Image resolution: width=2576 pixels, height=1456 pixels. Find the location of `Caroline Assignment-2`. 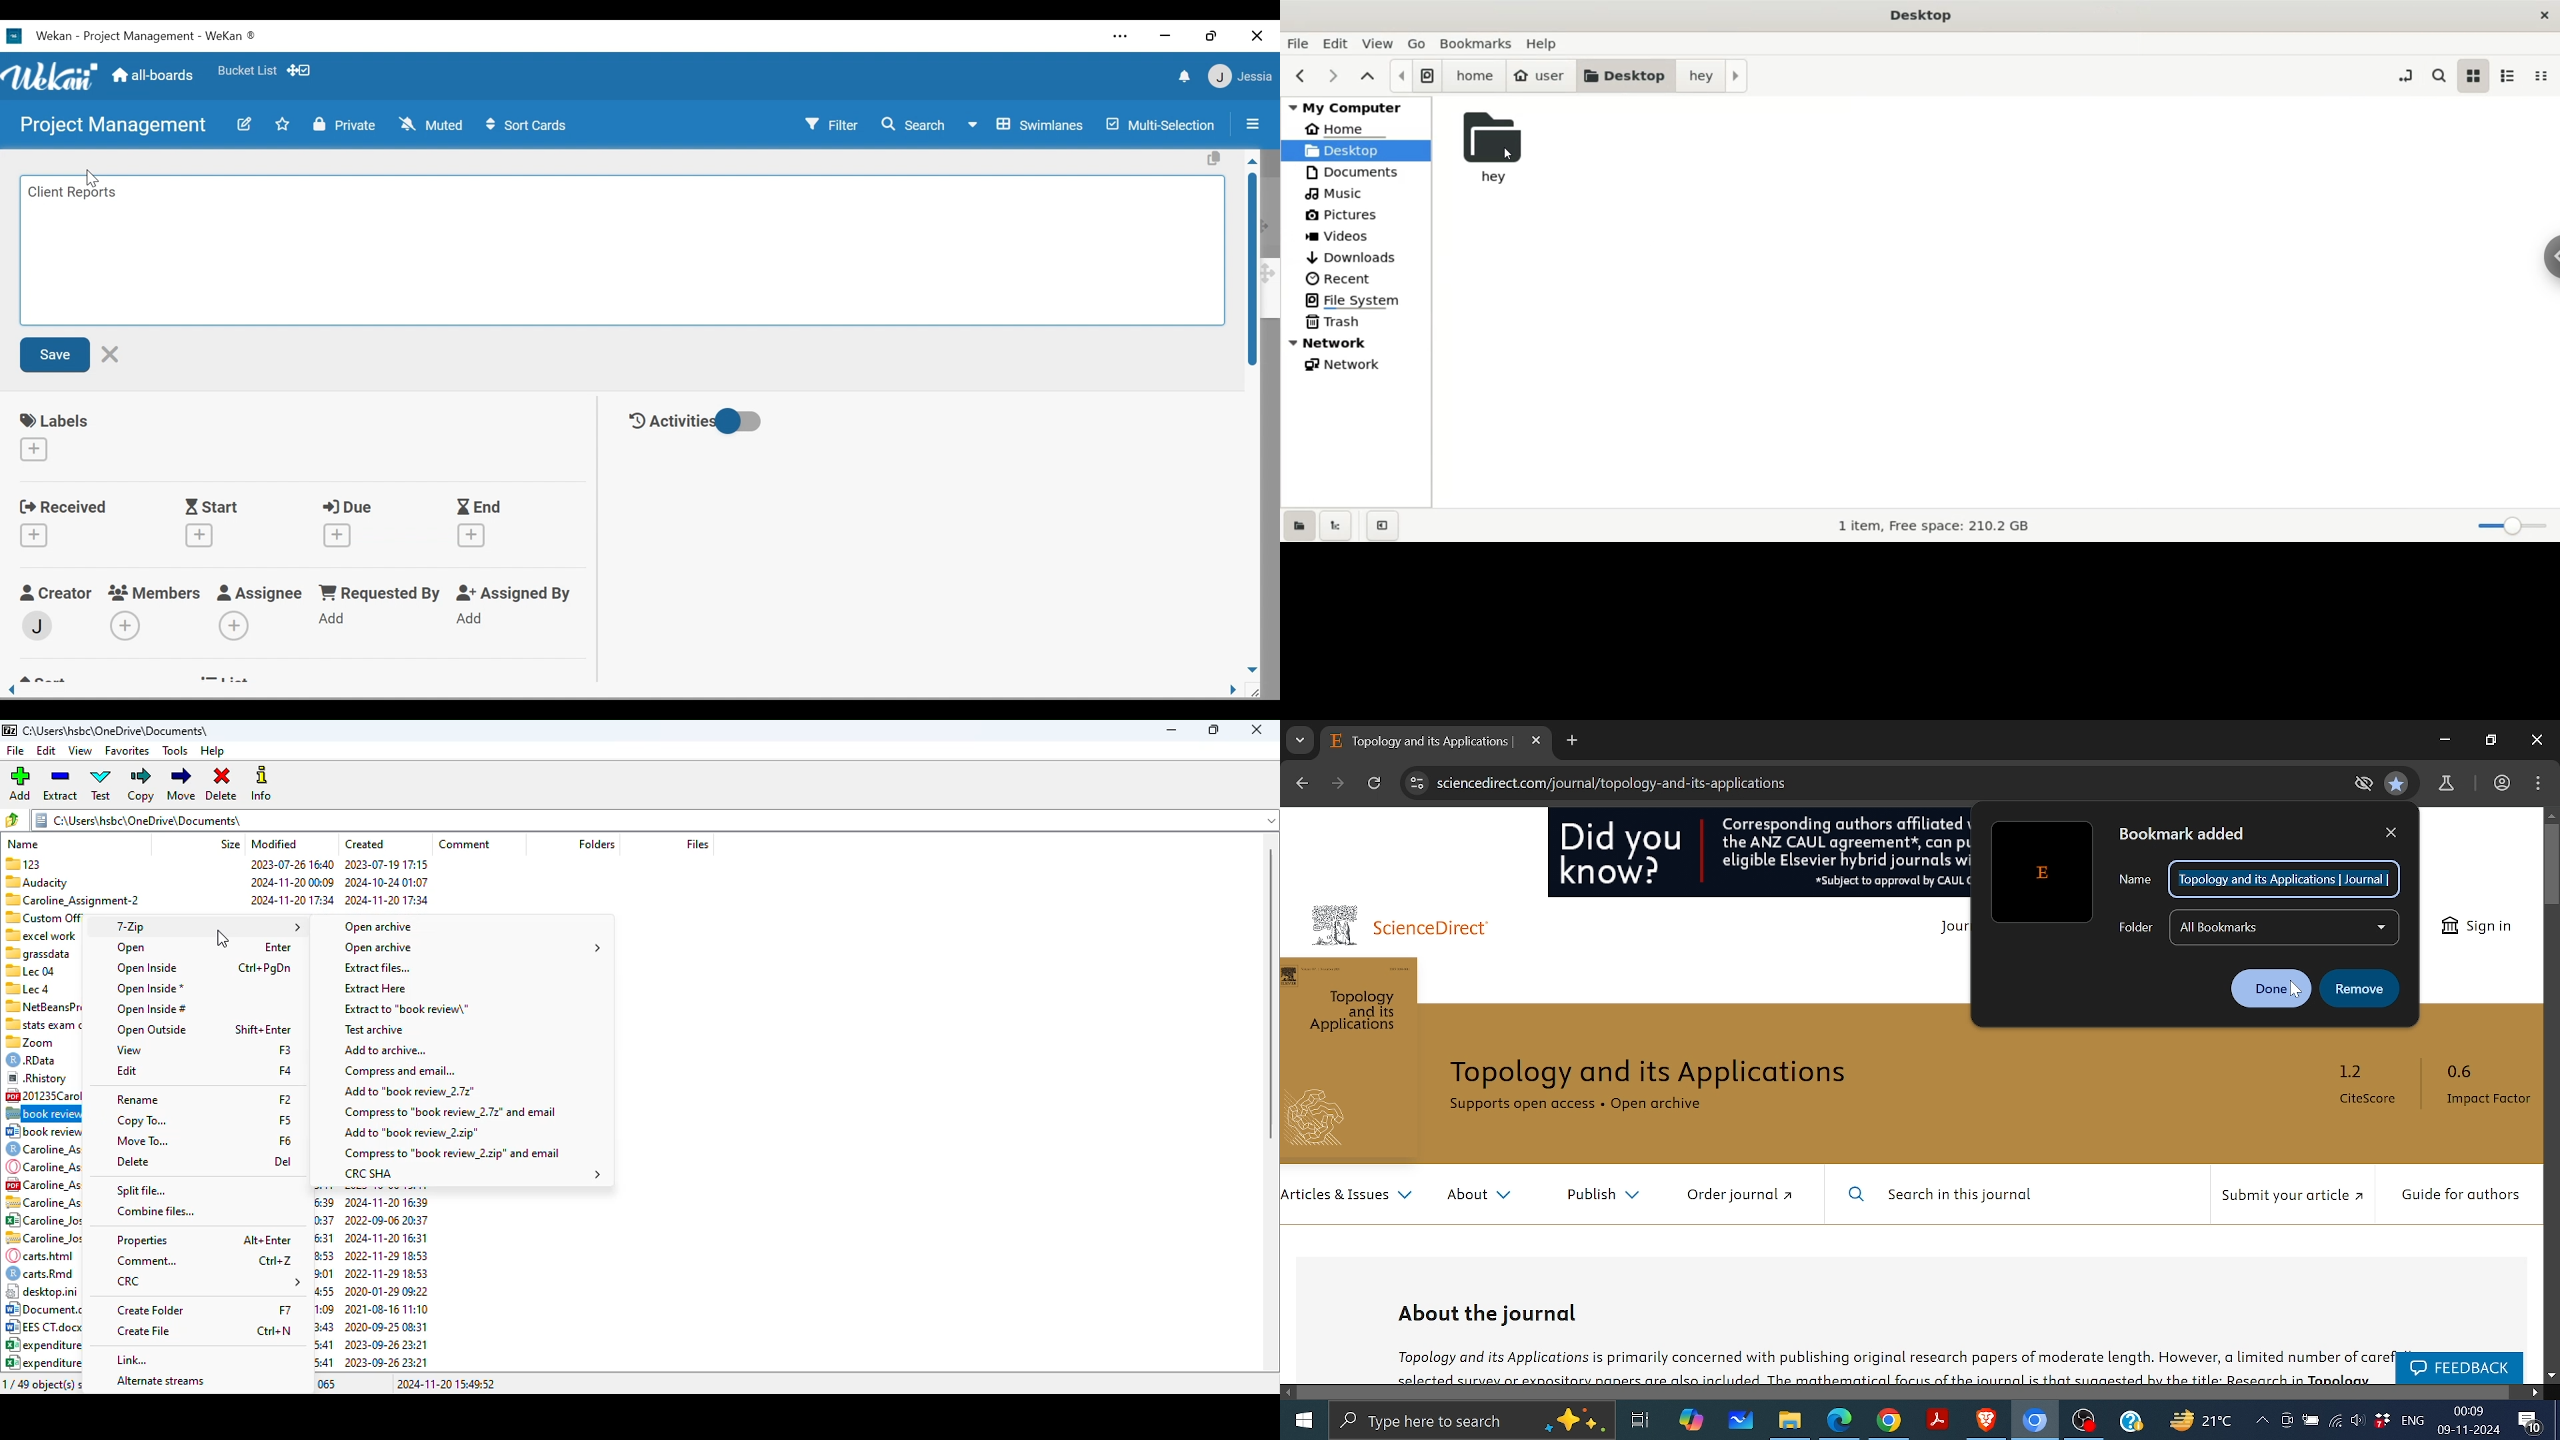

Caroline Assignment-2 is located at coordinates (72, 900).